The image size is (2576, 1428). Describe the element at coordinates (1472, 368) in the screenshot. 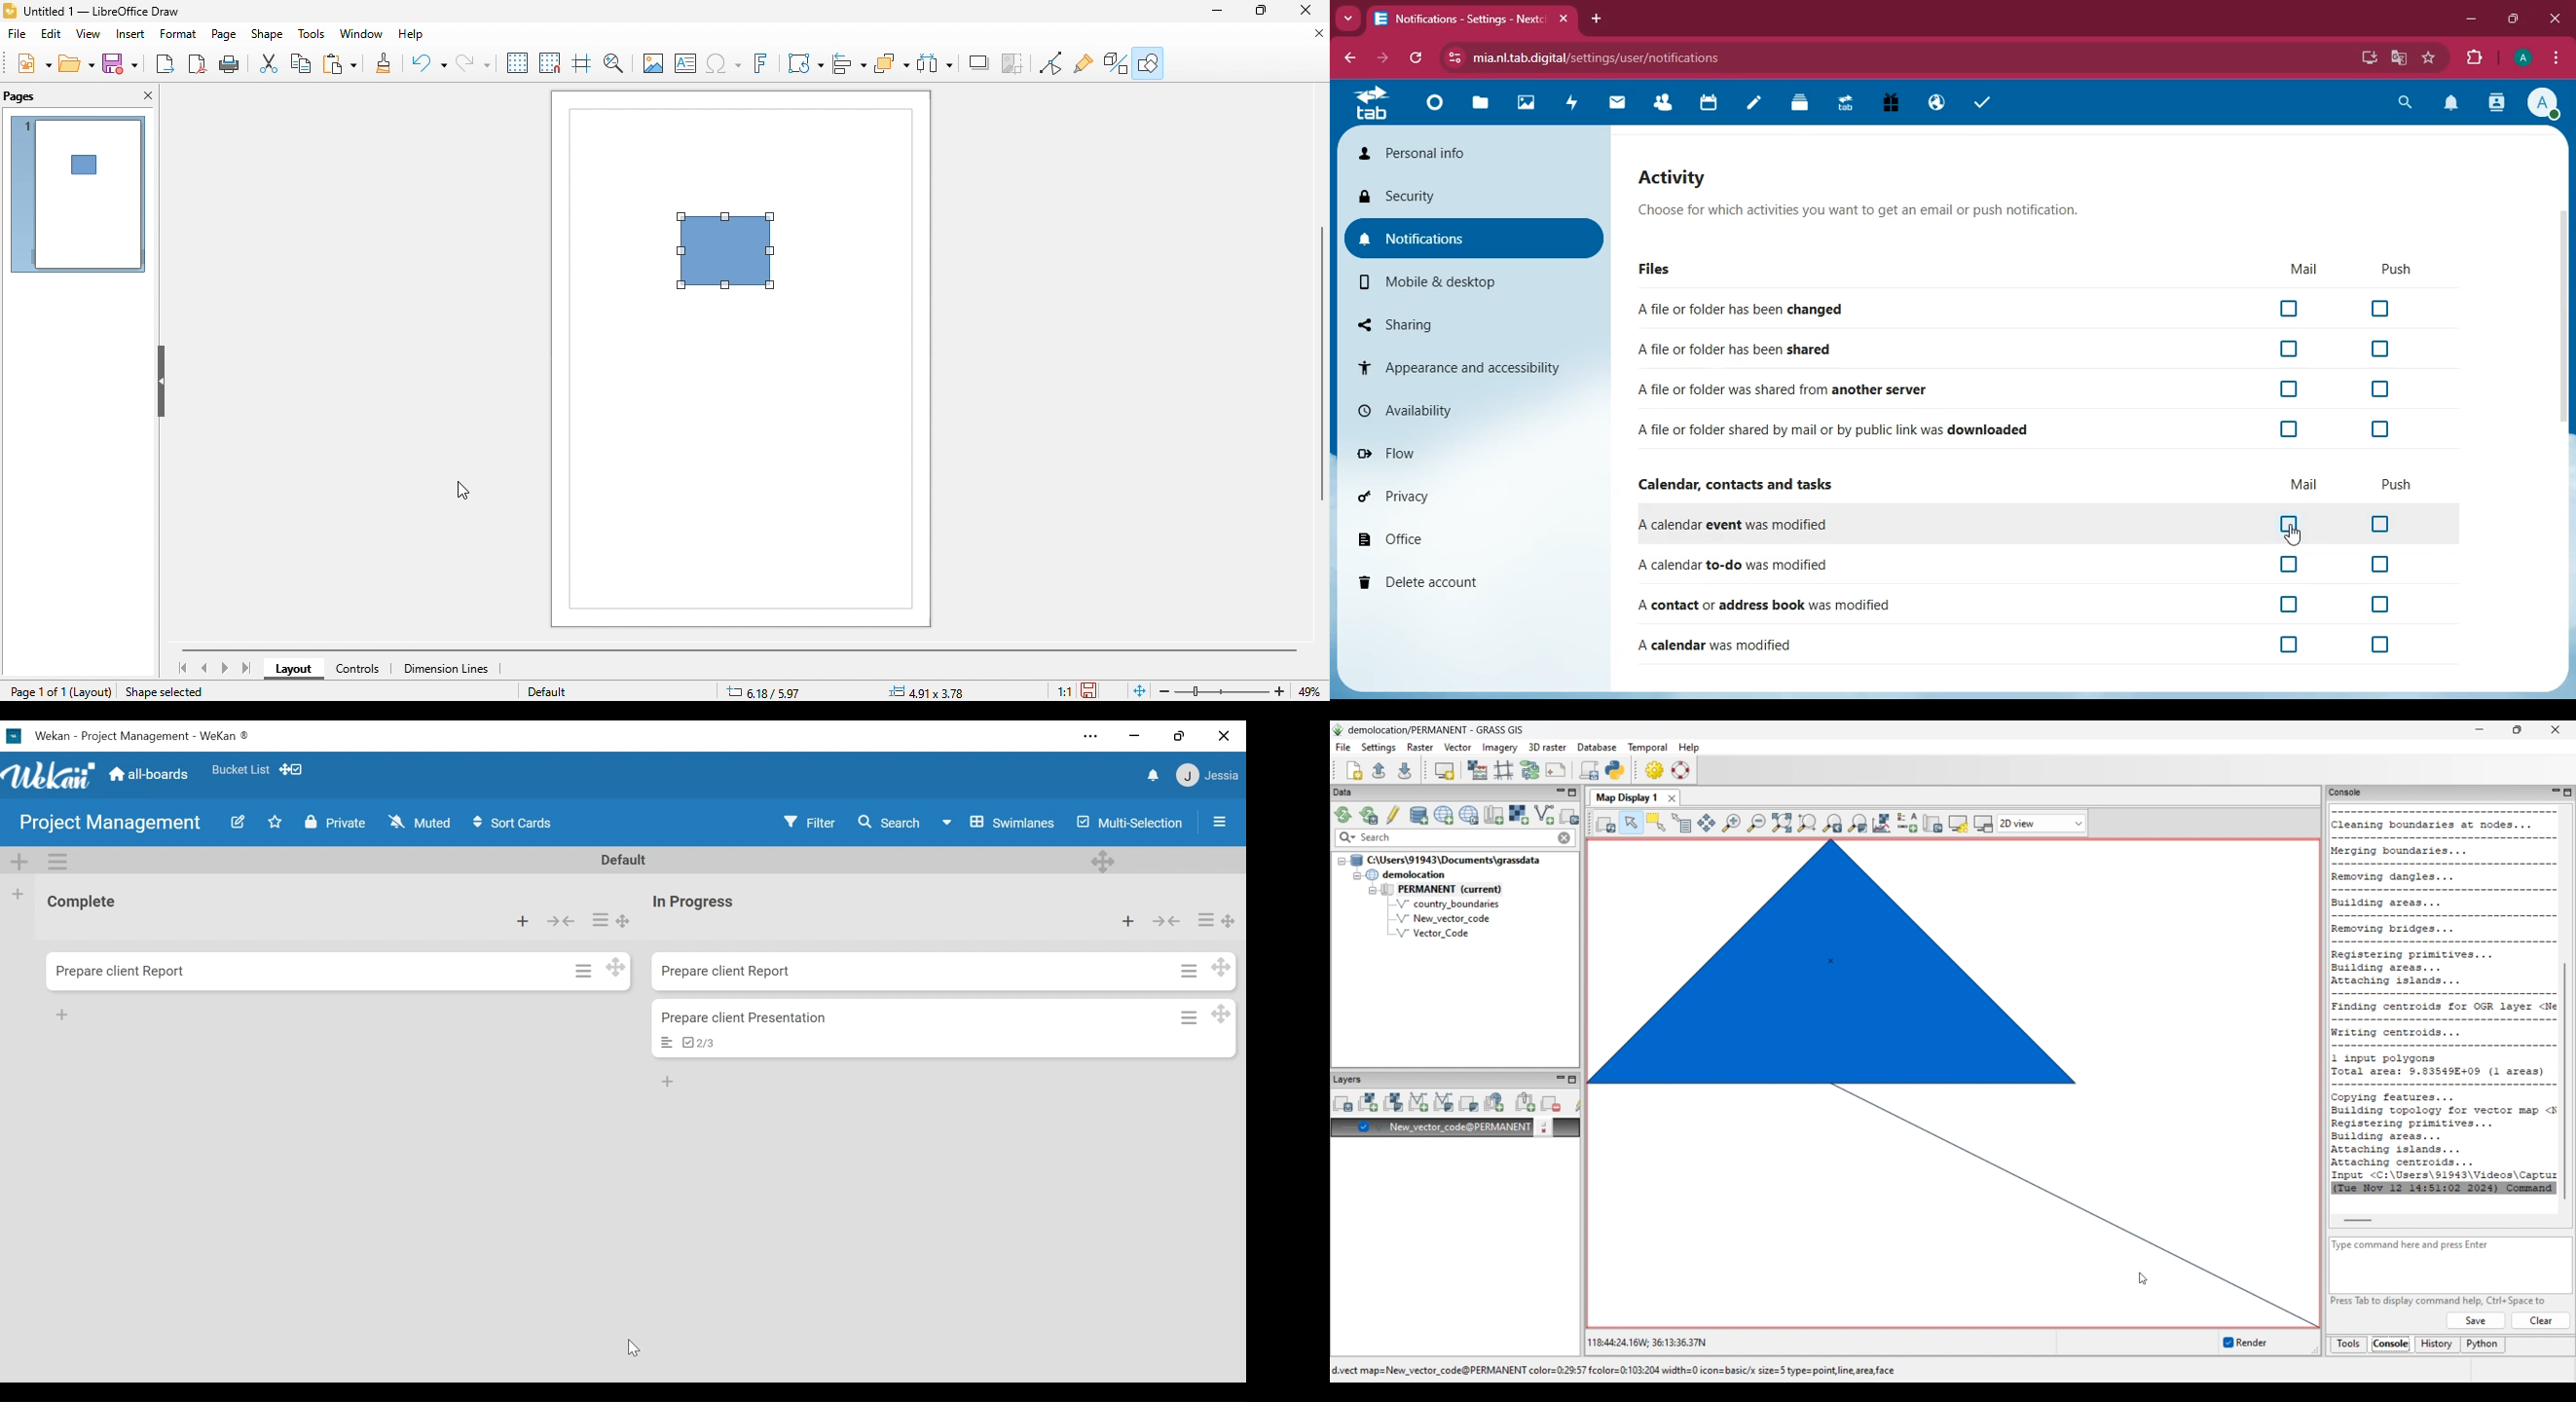

I see `appearance and accessibility` at that location.